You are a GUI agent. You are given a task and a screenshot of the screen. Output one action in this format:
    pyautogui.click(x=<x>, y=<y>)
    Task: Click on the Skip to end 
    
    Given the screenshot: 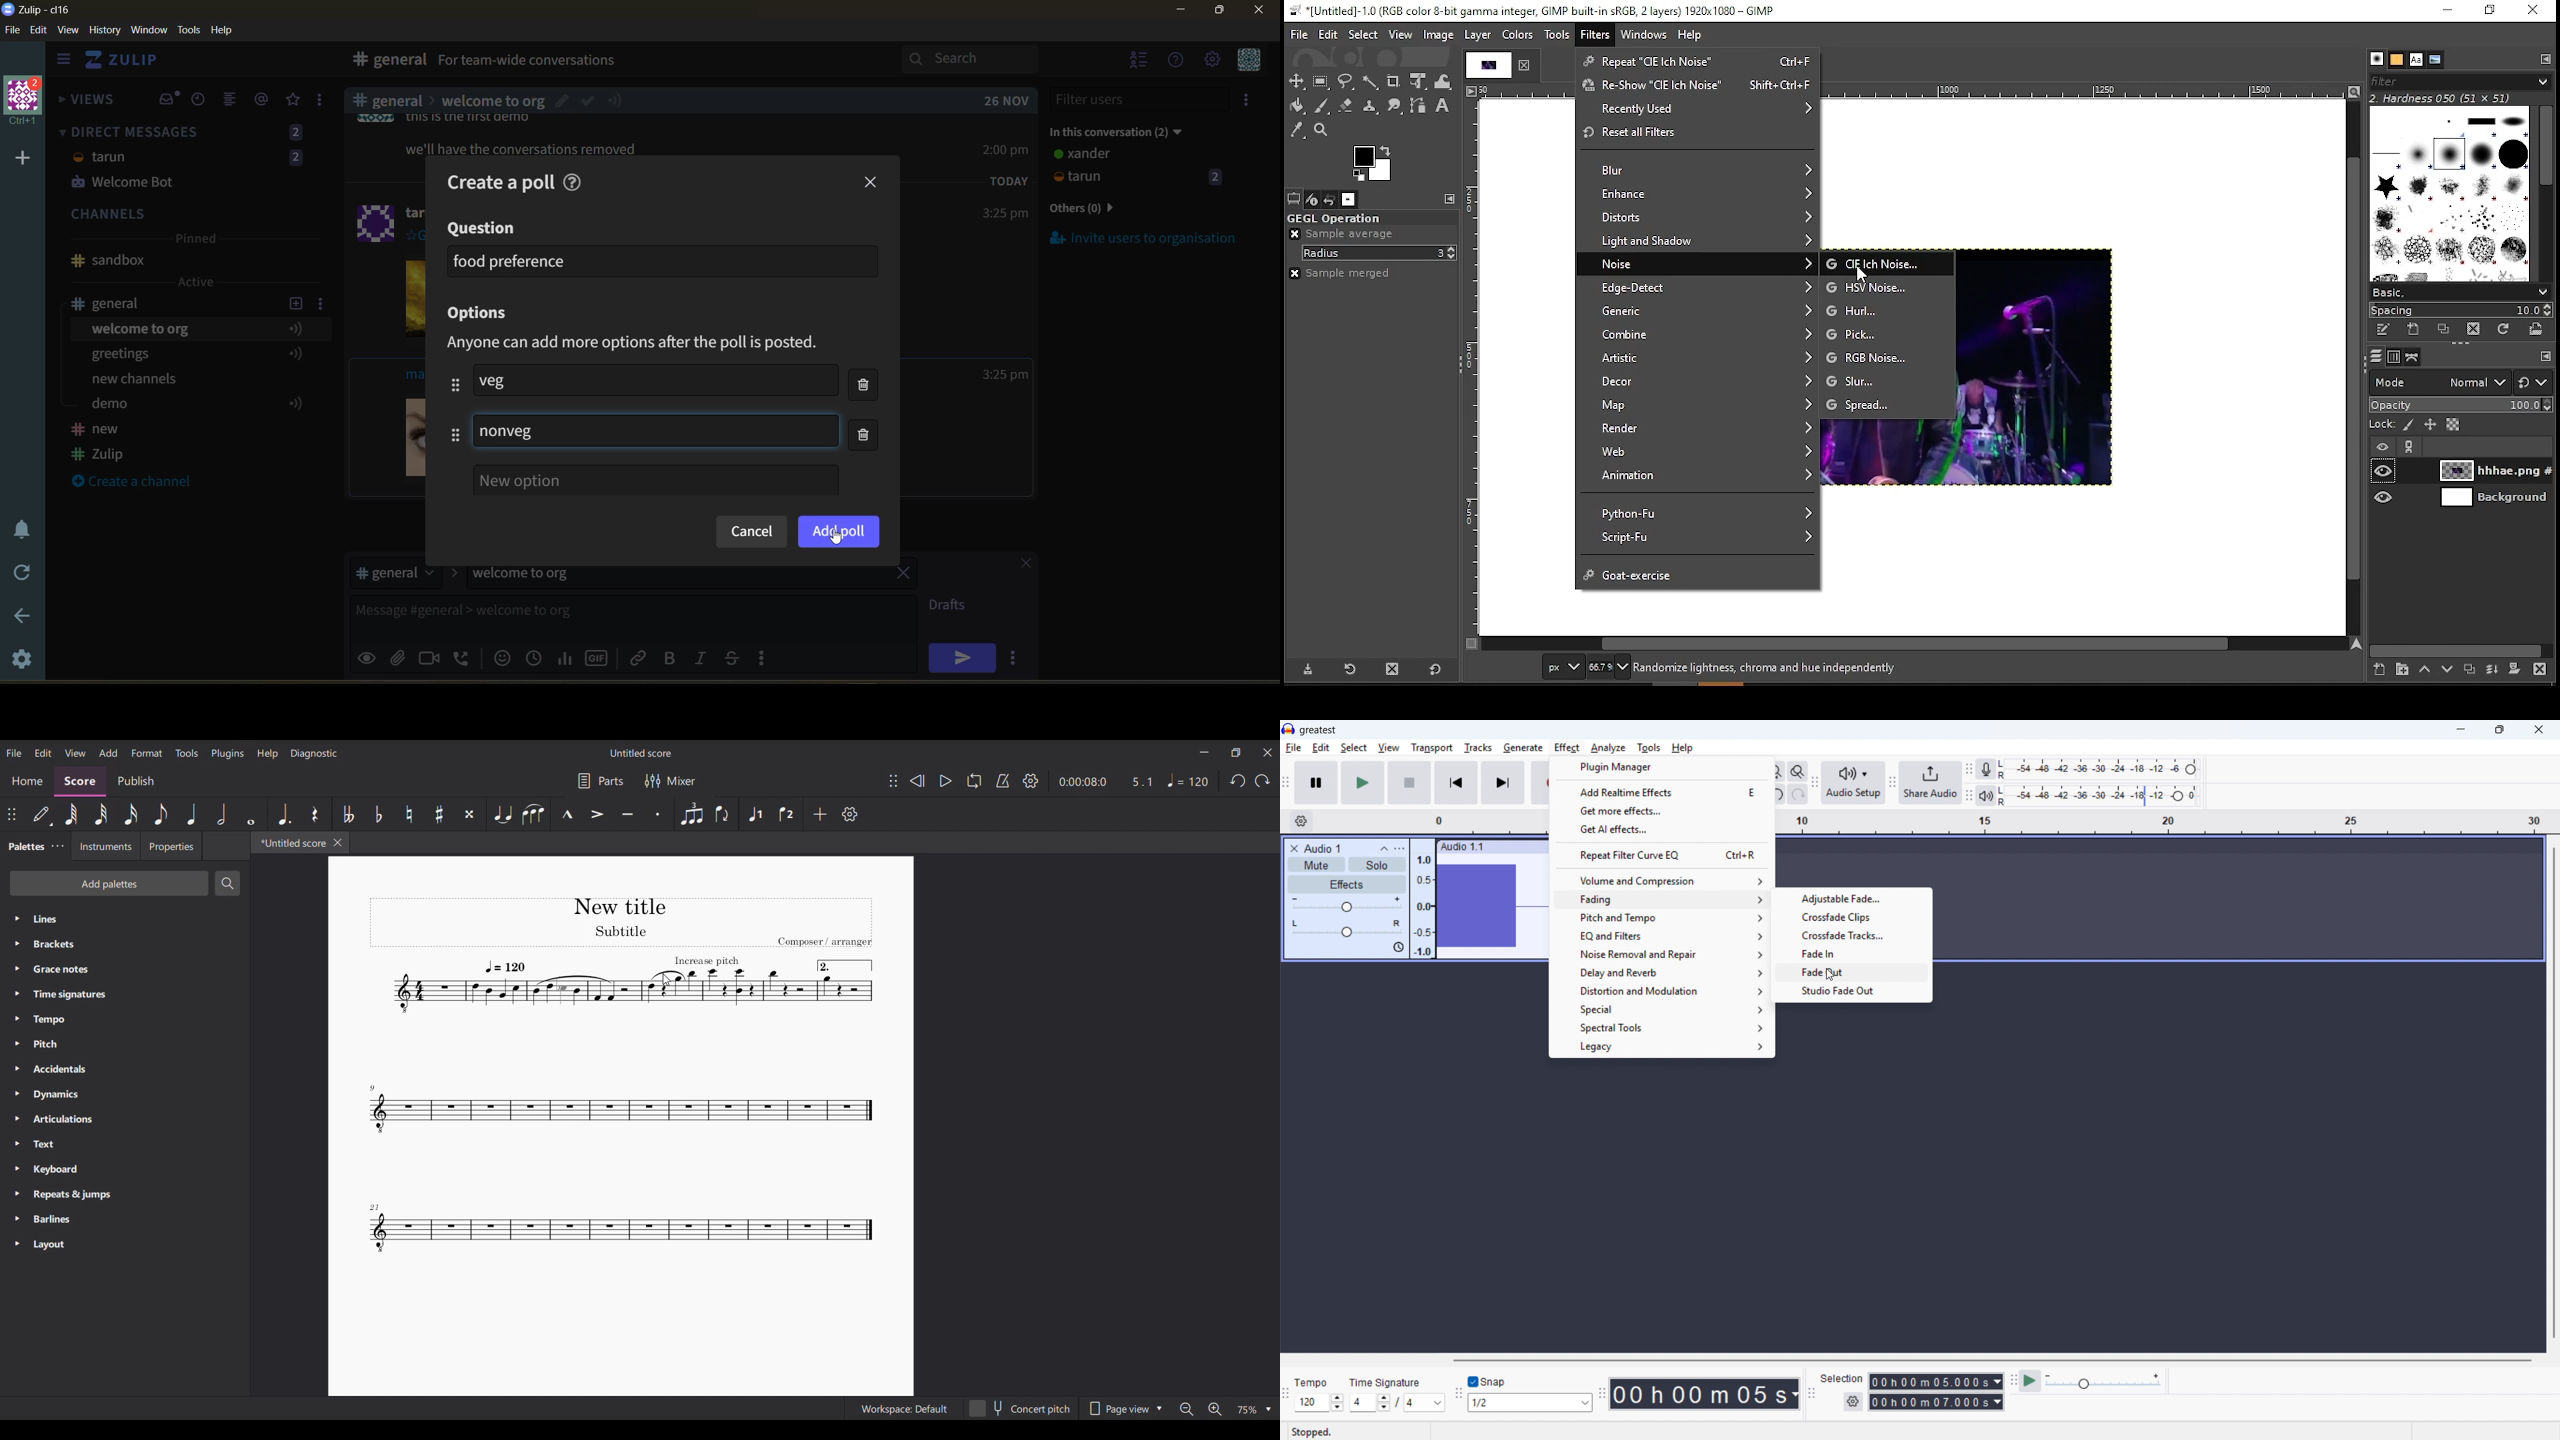 What is the action you would take?
    pyautogui.click(x=1504, y=783)
    